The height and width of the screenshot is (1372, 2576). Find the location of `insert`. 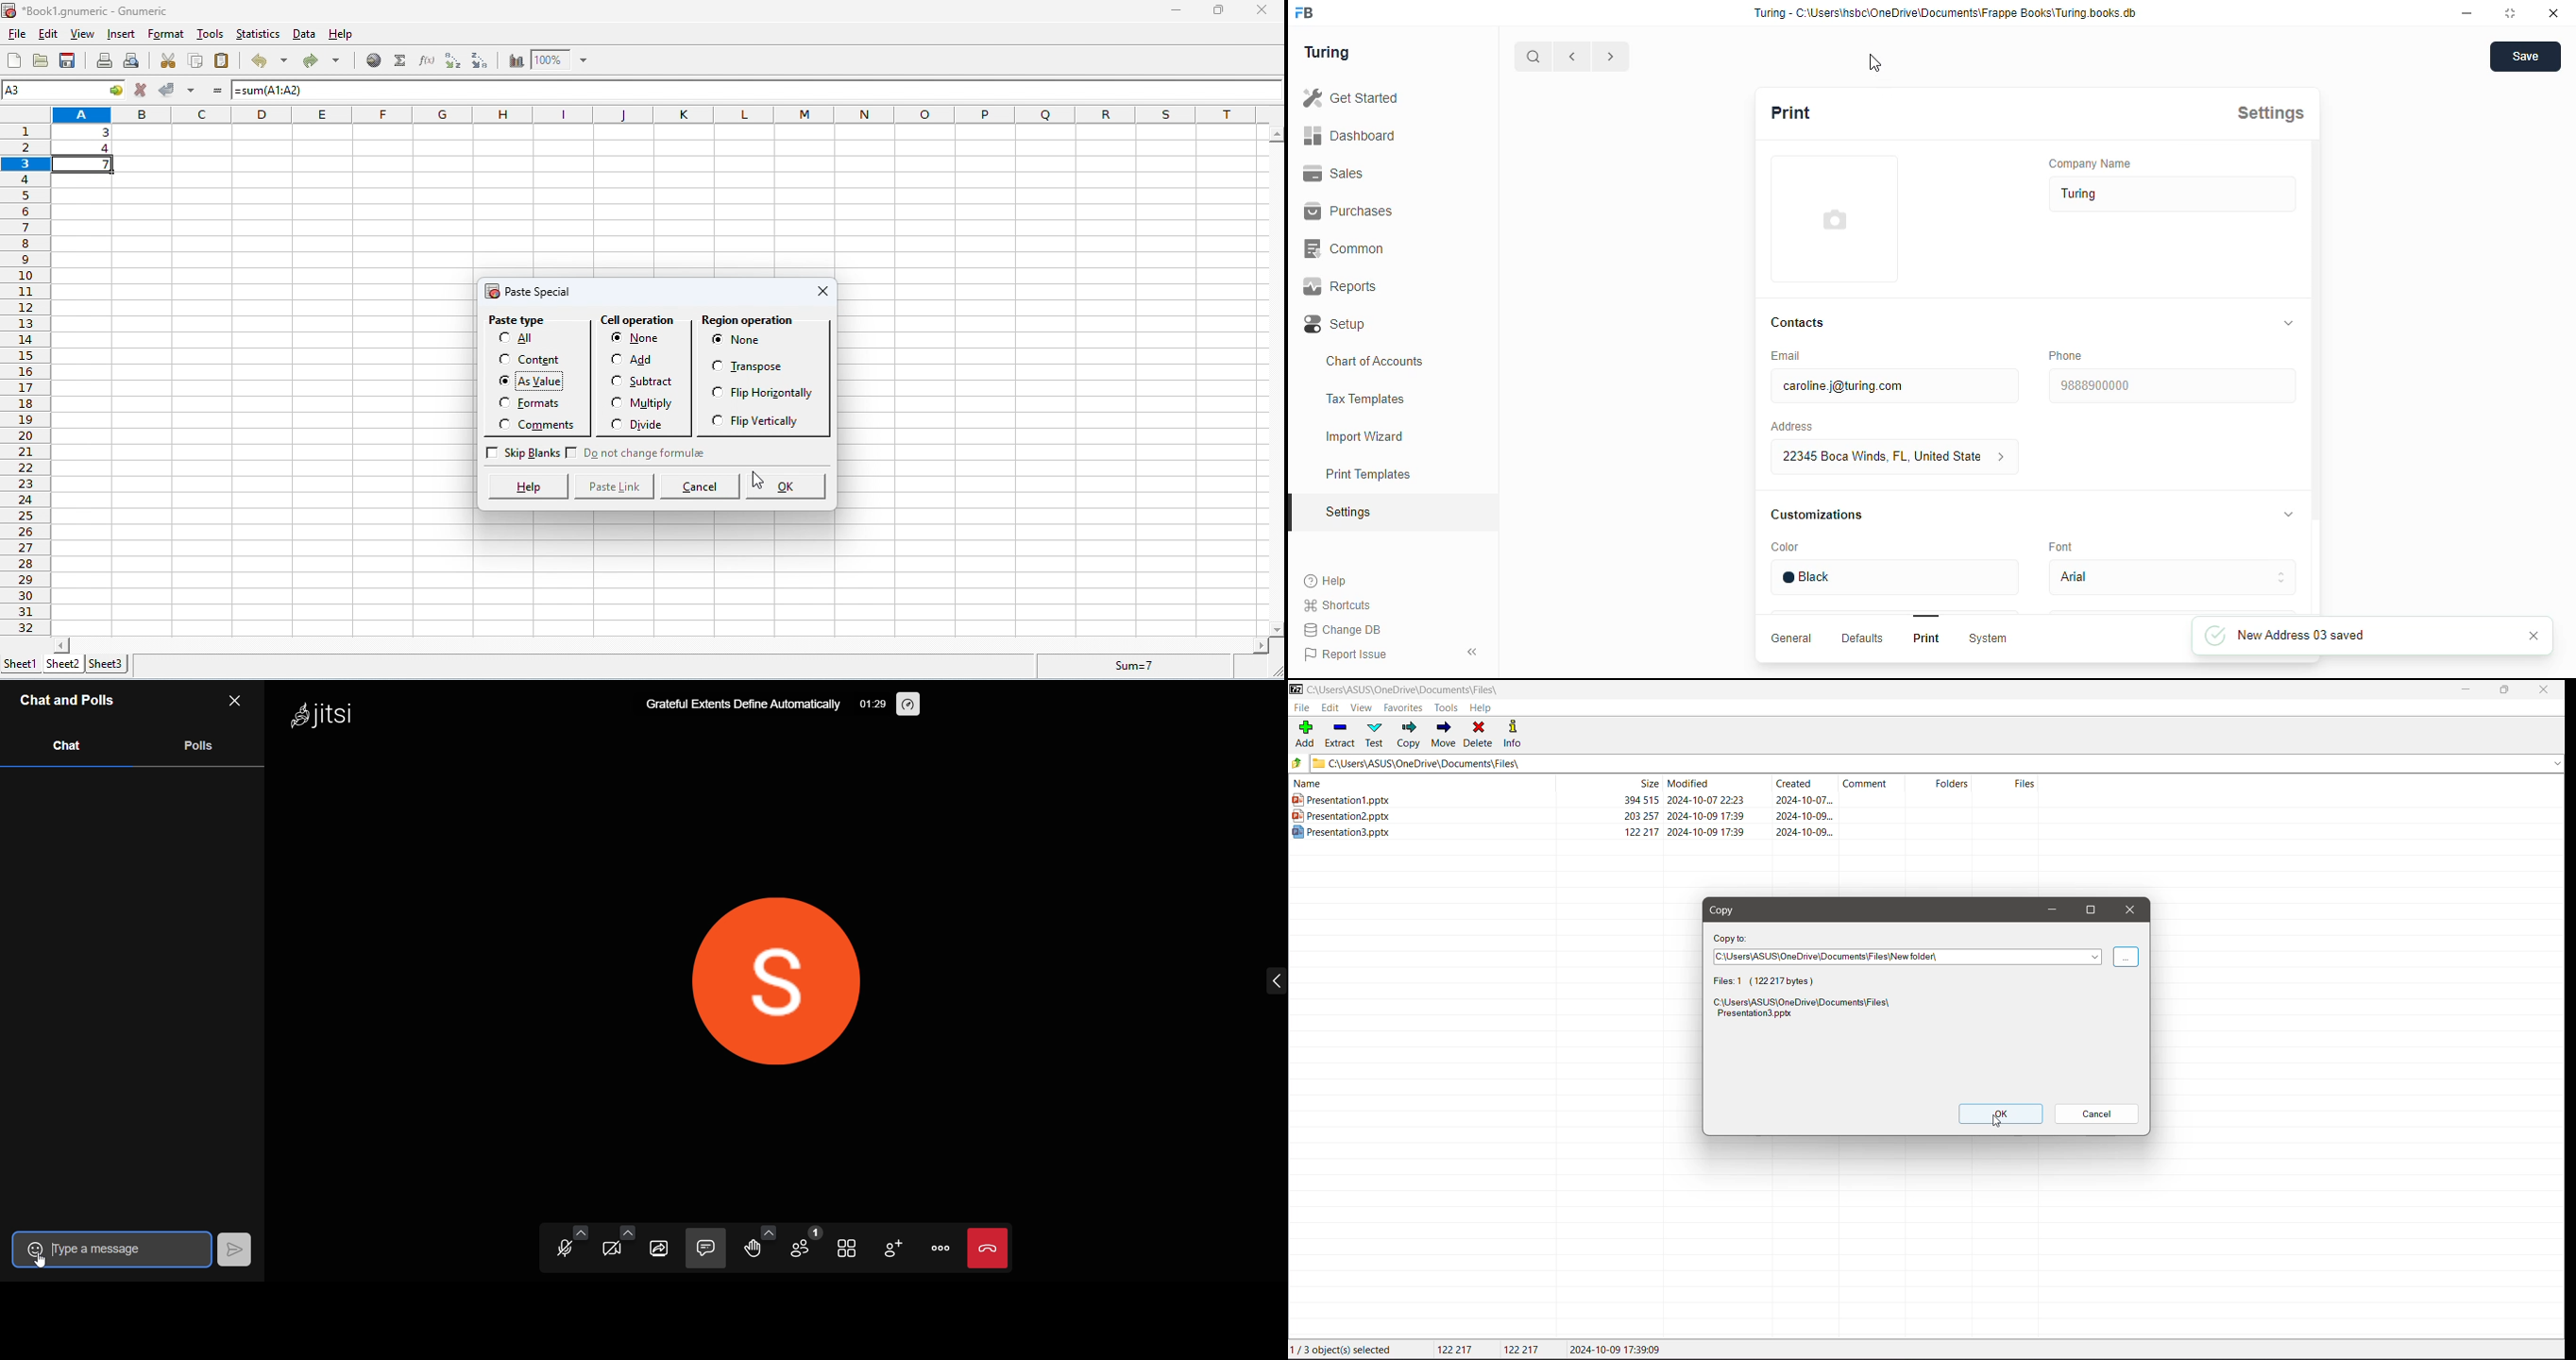

insert is located at coordinates (121, 34).